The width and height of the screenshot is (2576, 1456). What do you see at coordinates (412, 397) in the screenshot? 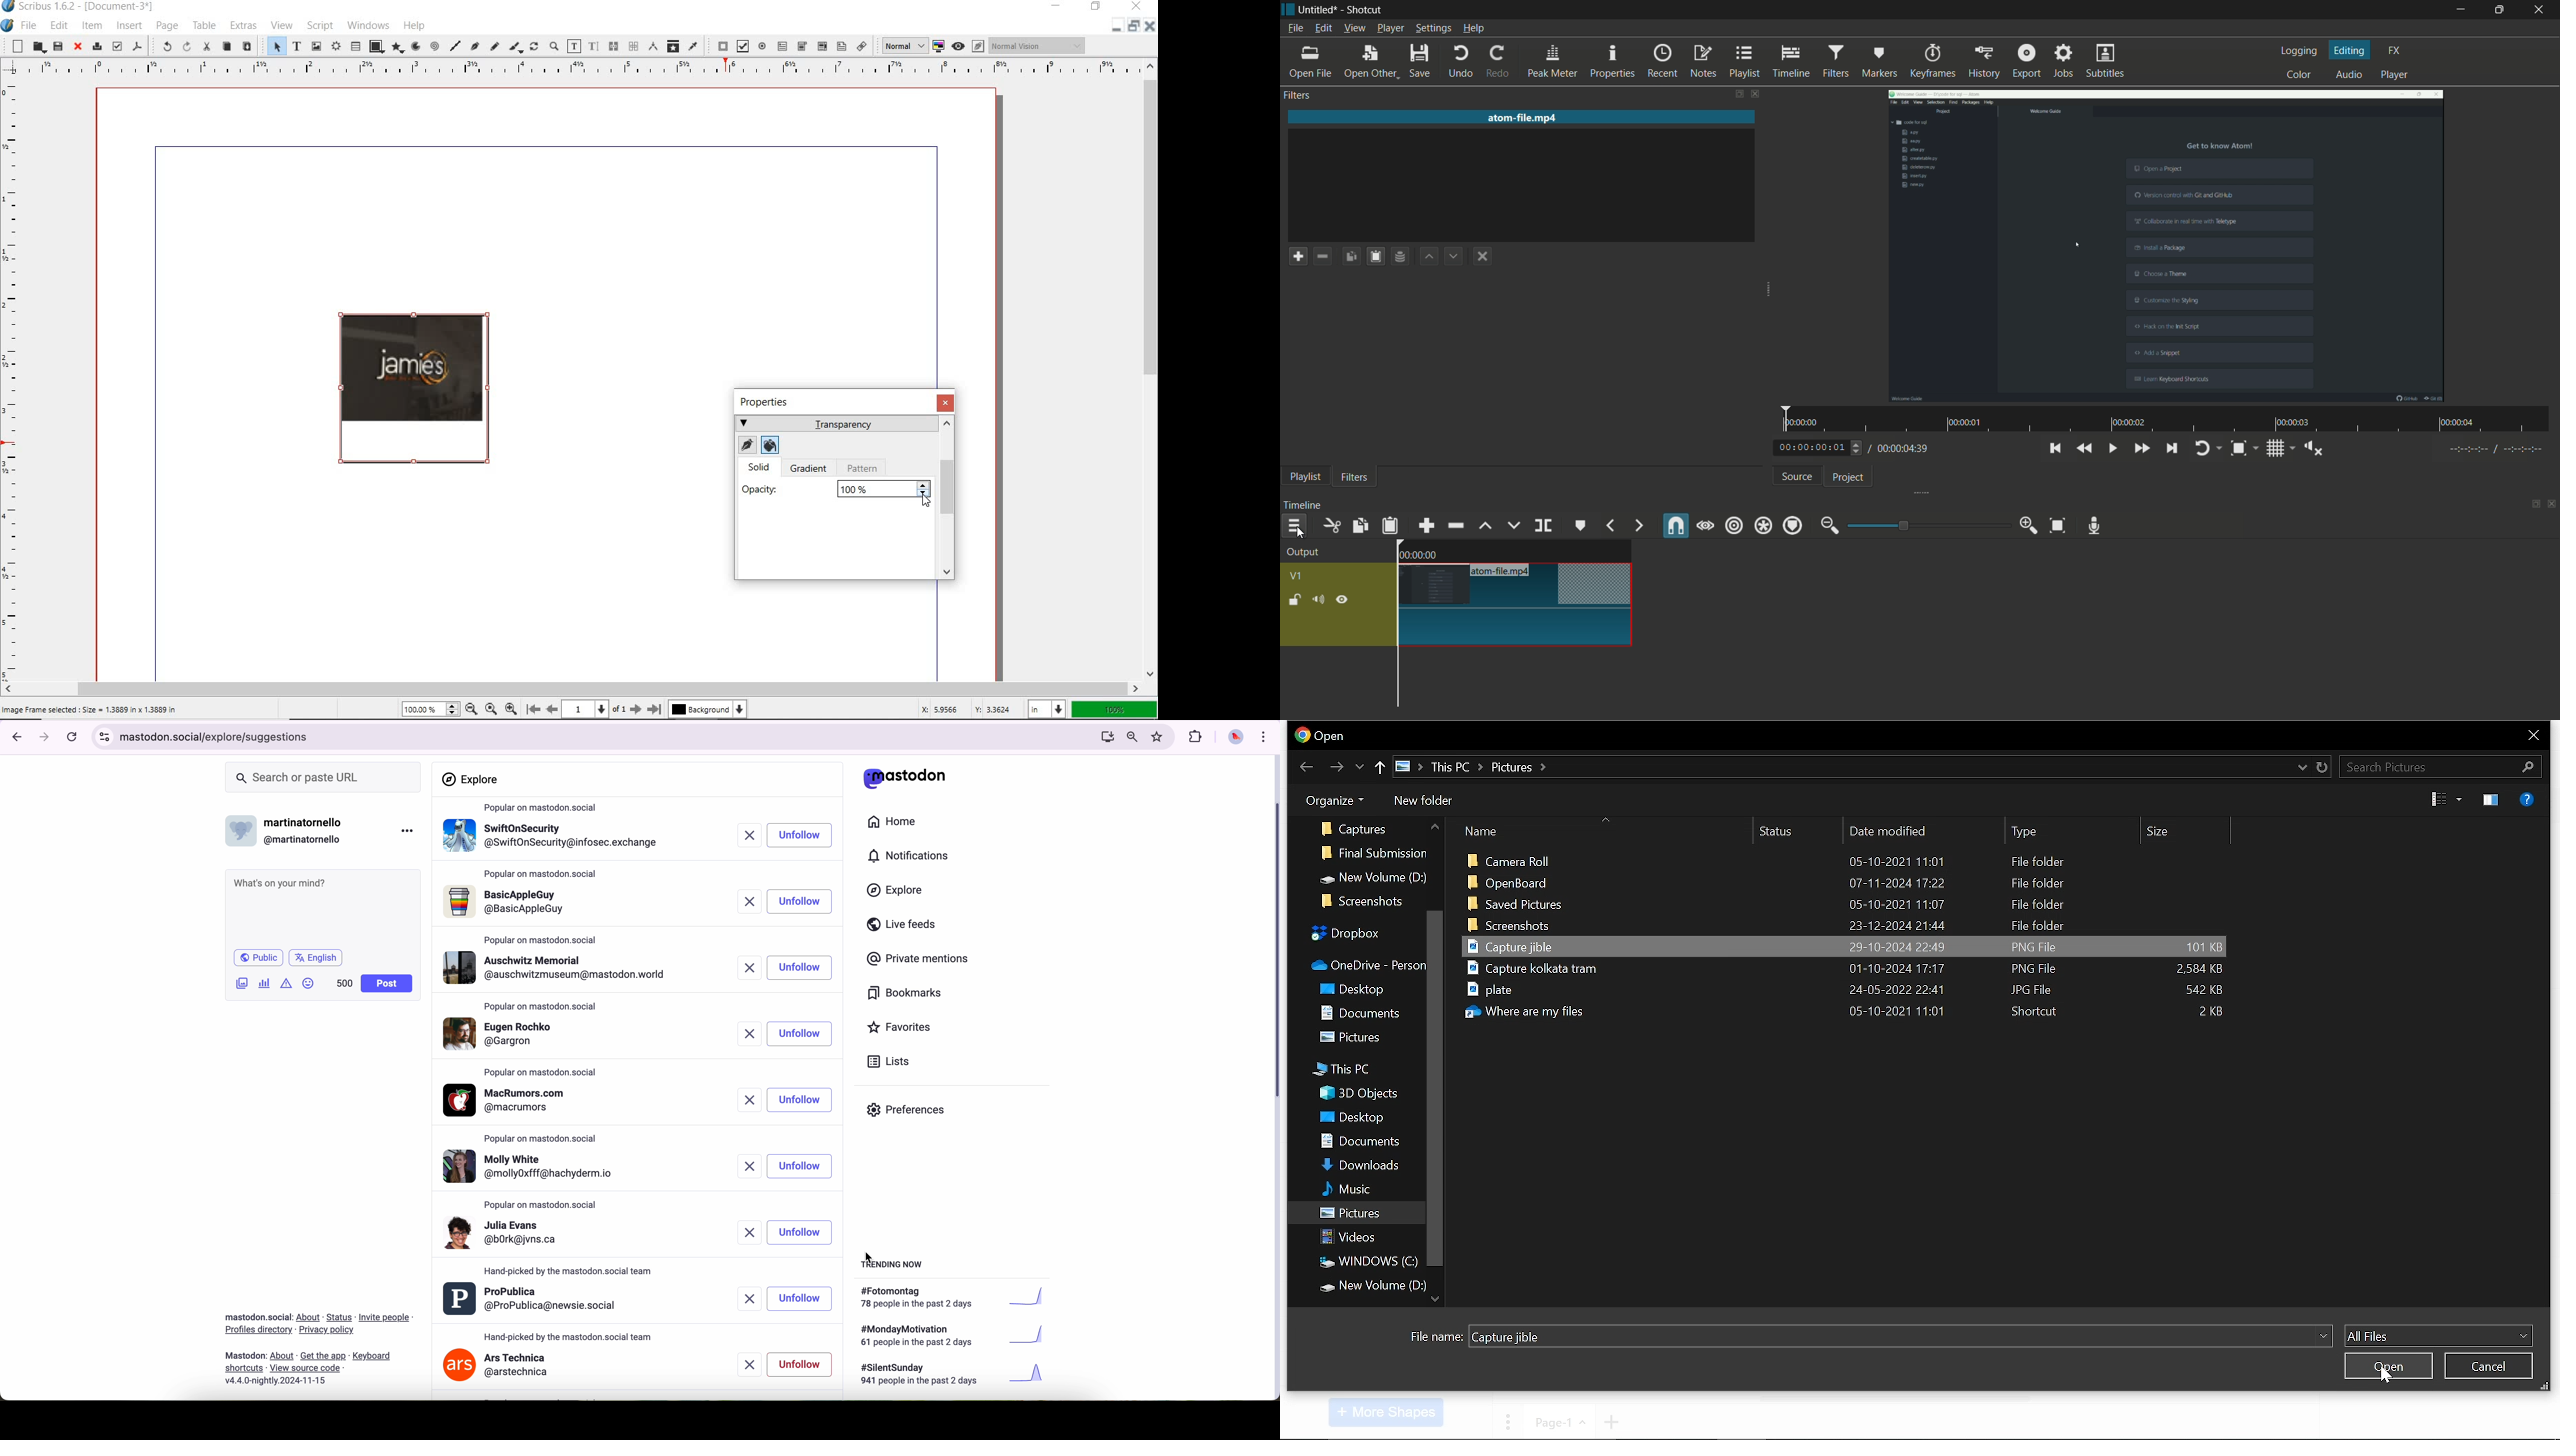
I see `IMAGE` at bounding box center [412, 397].